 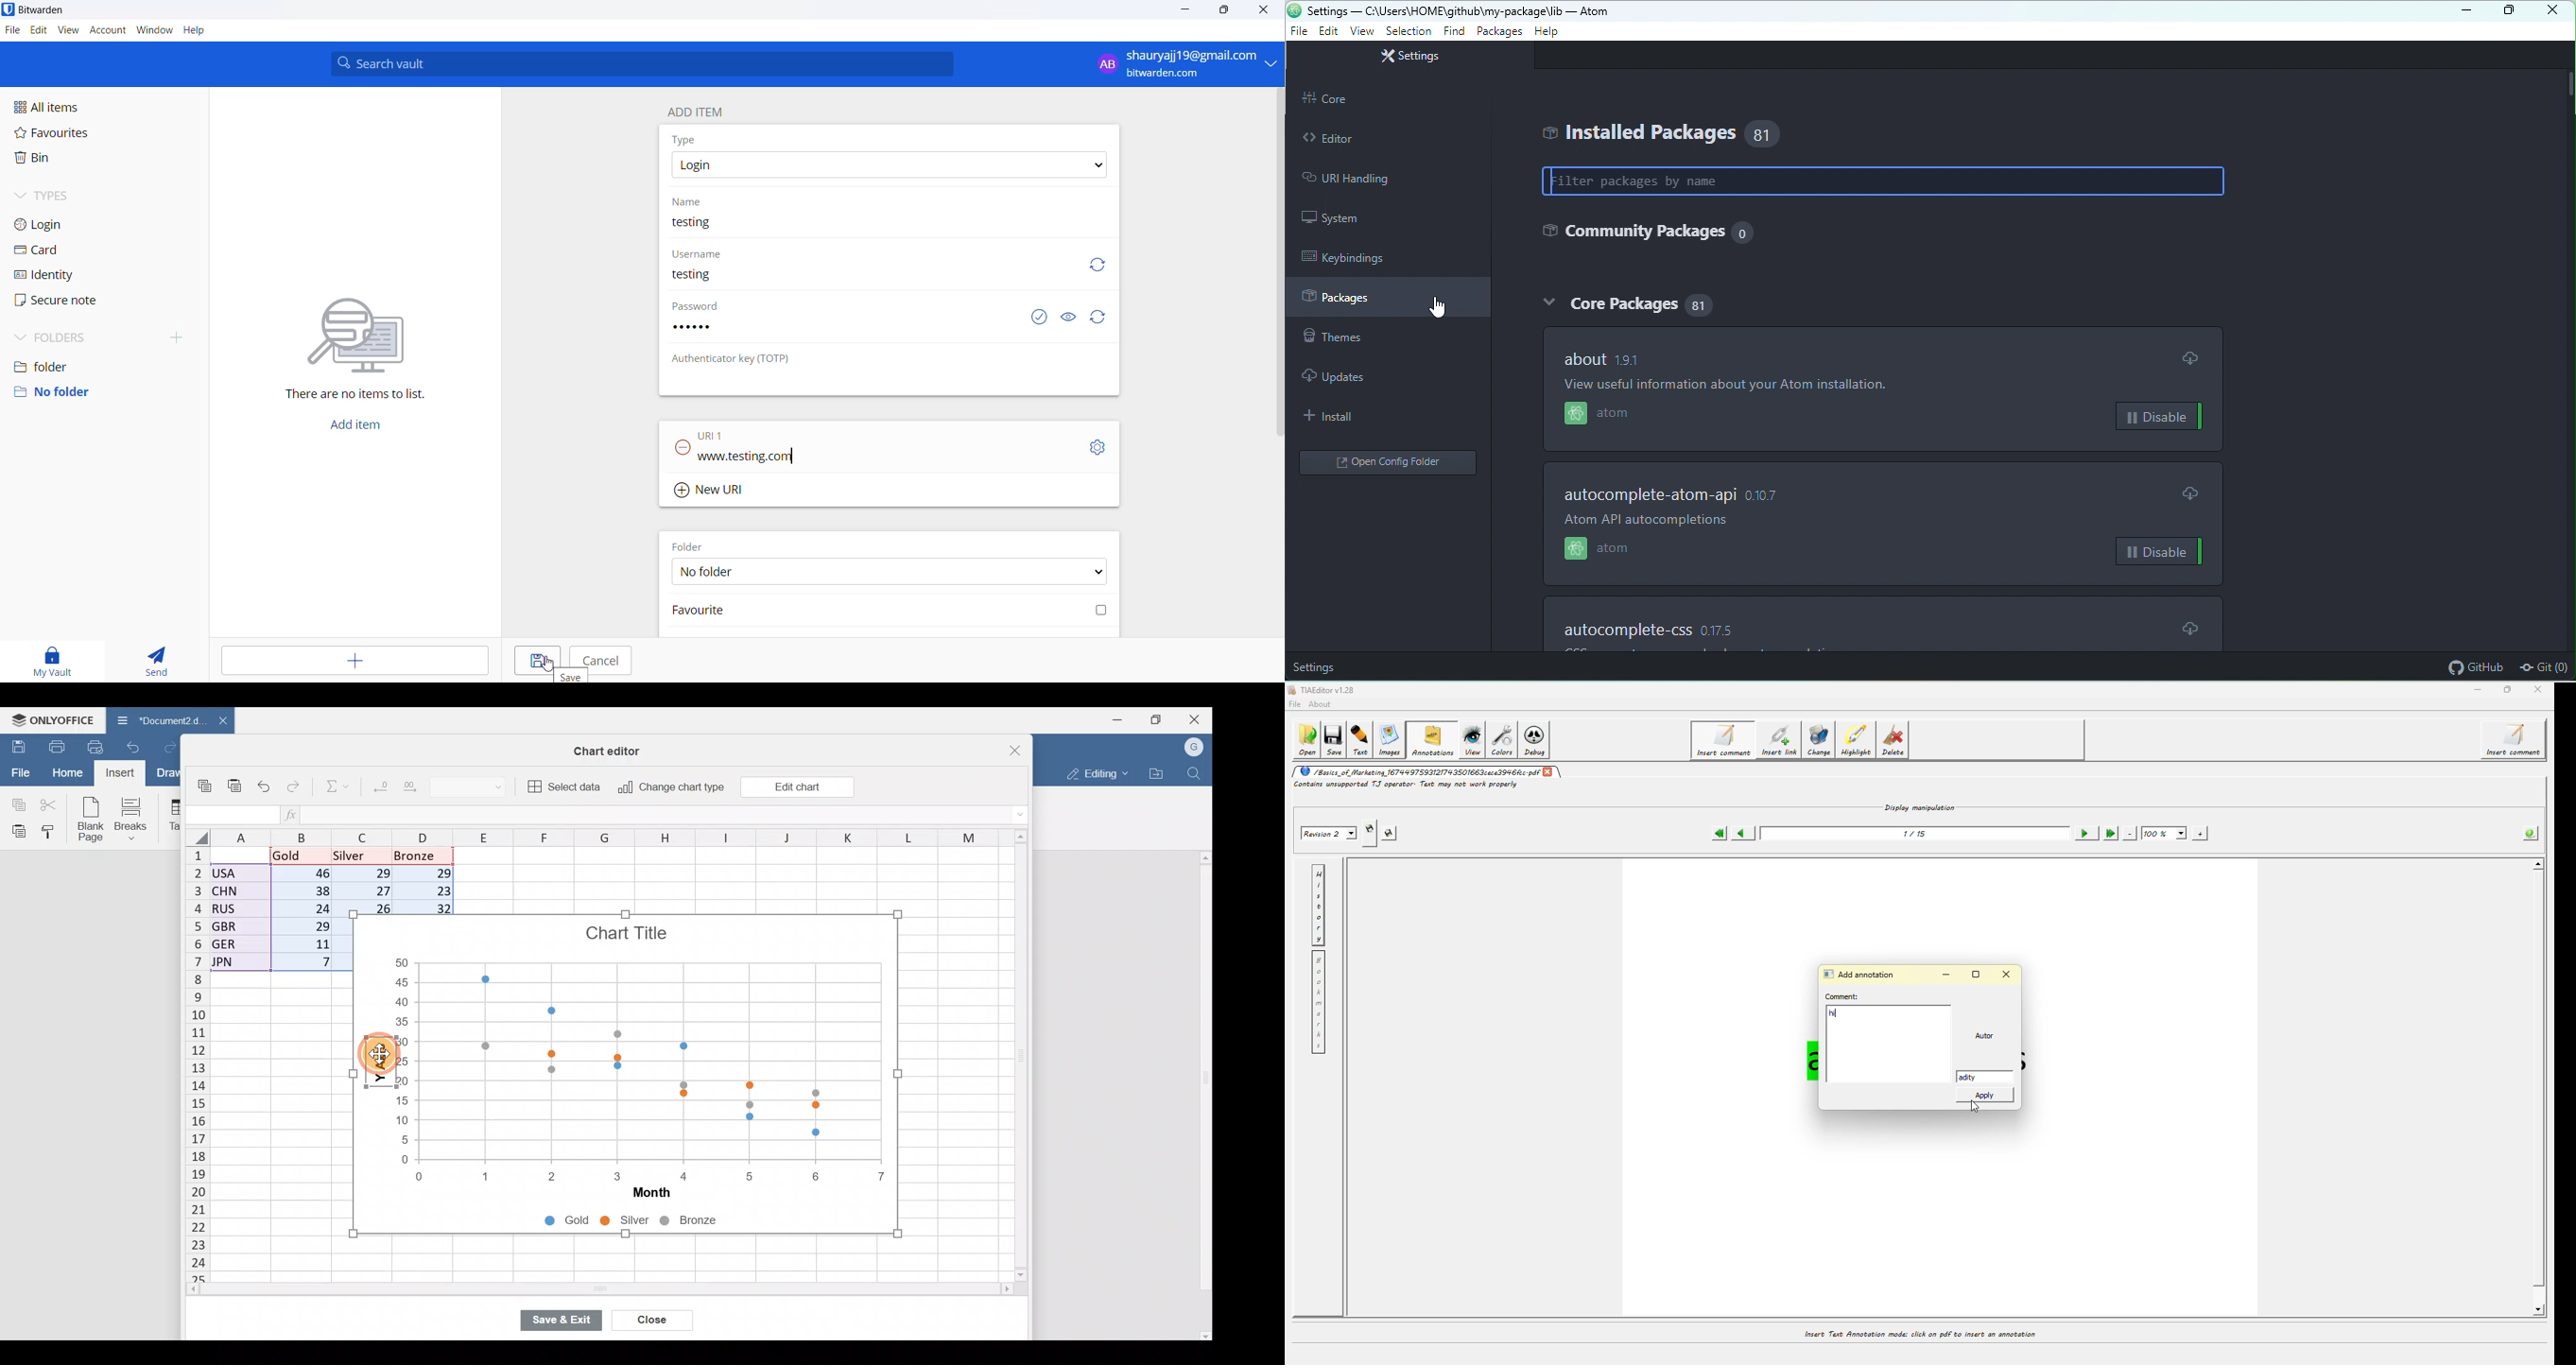 What do you see at coordinates (1392, 741) in the screenshot?
I see `images` at bounding box center [1392, 741].